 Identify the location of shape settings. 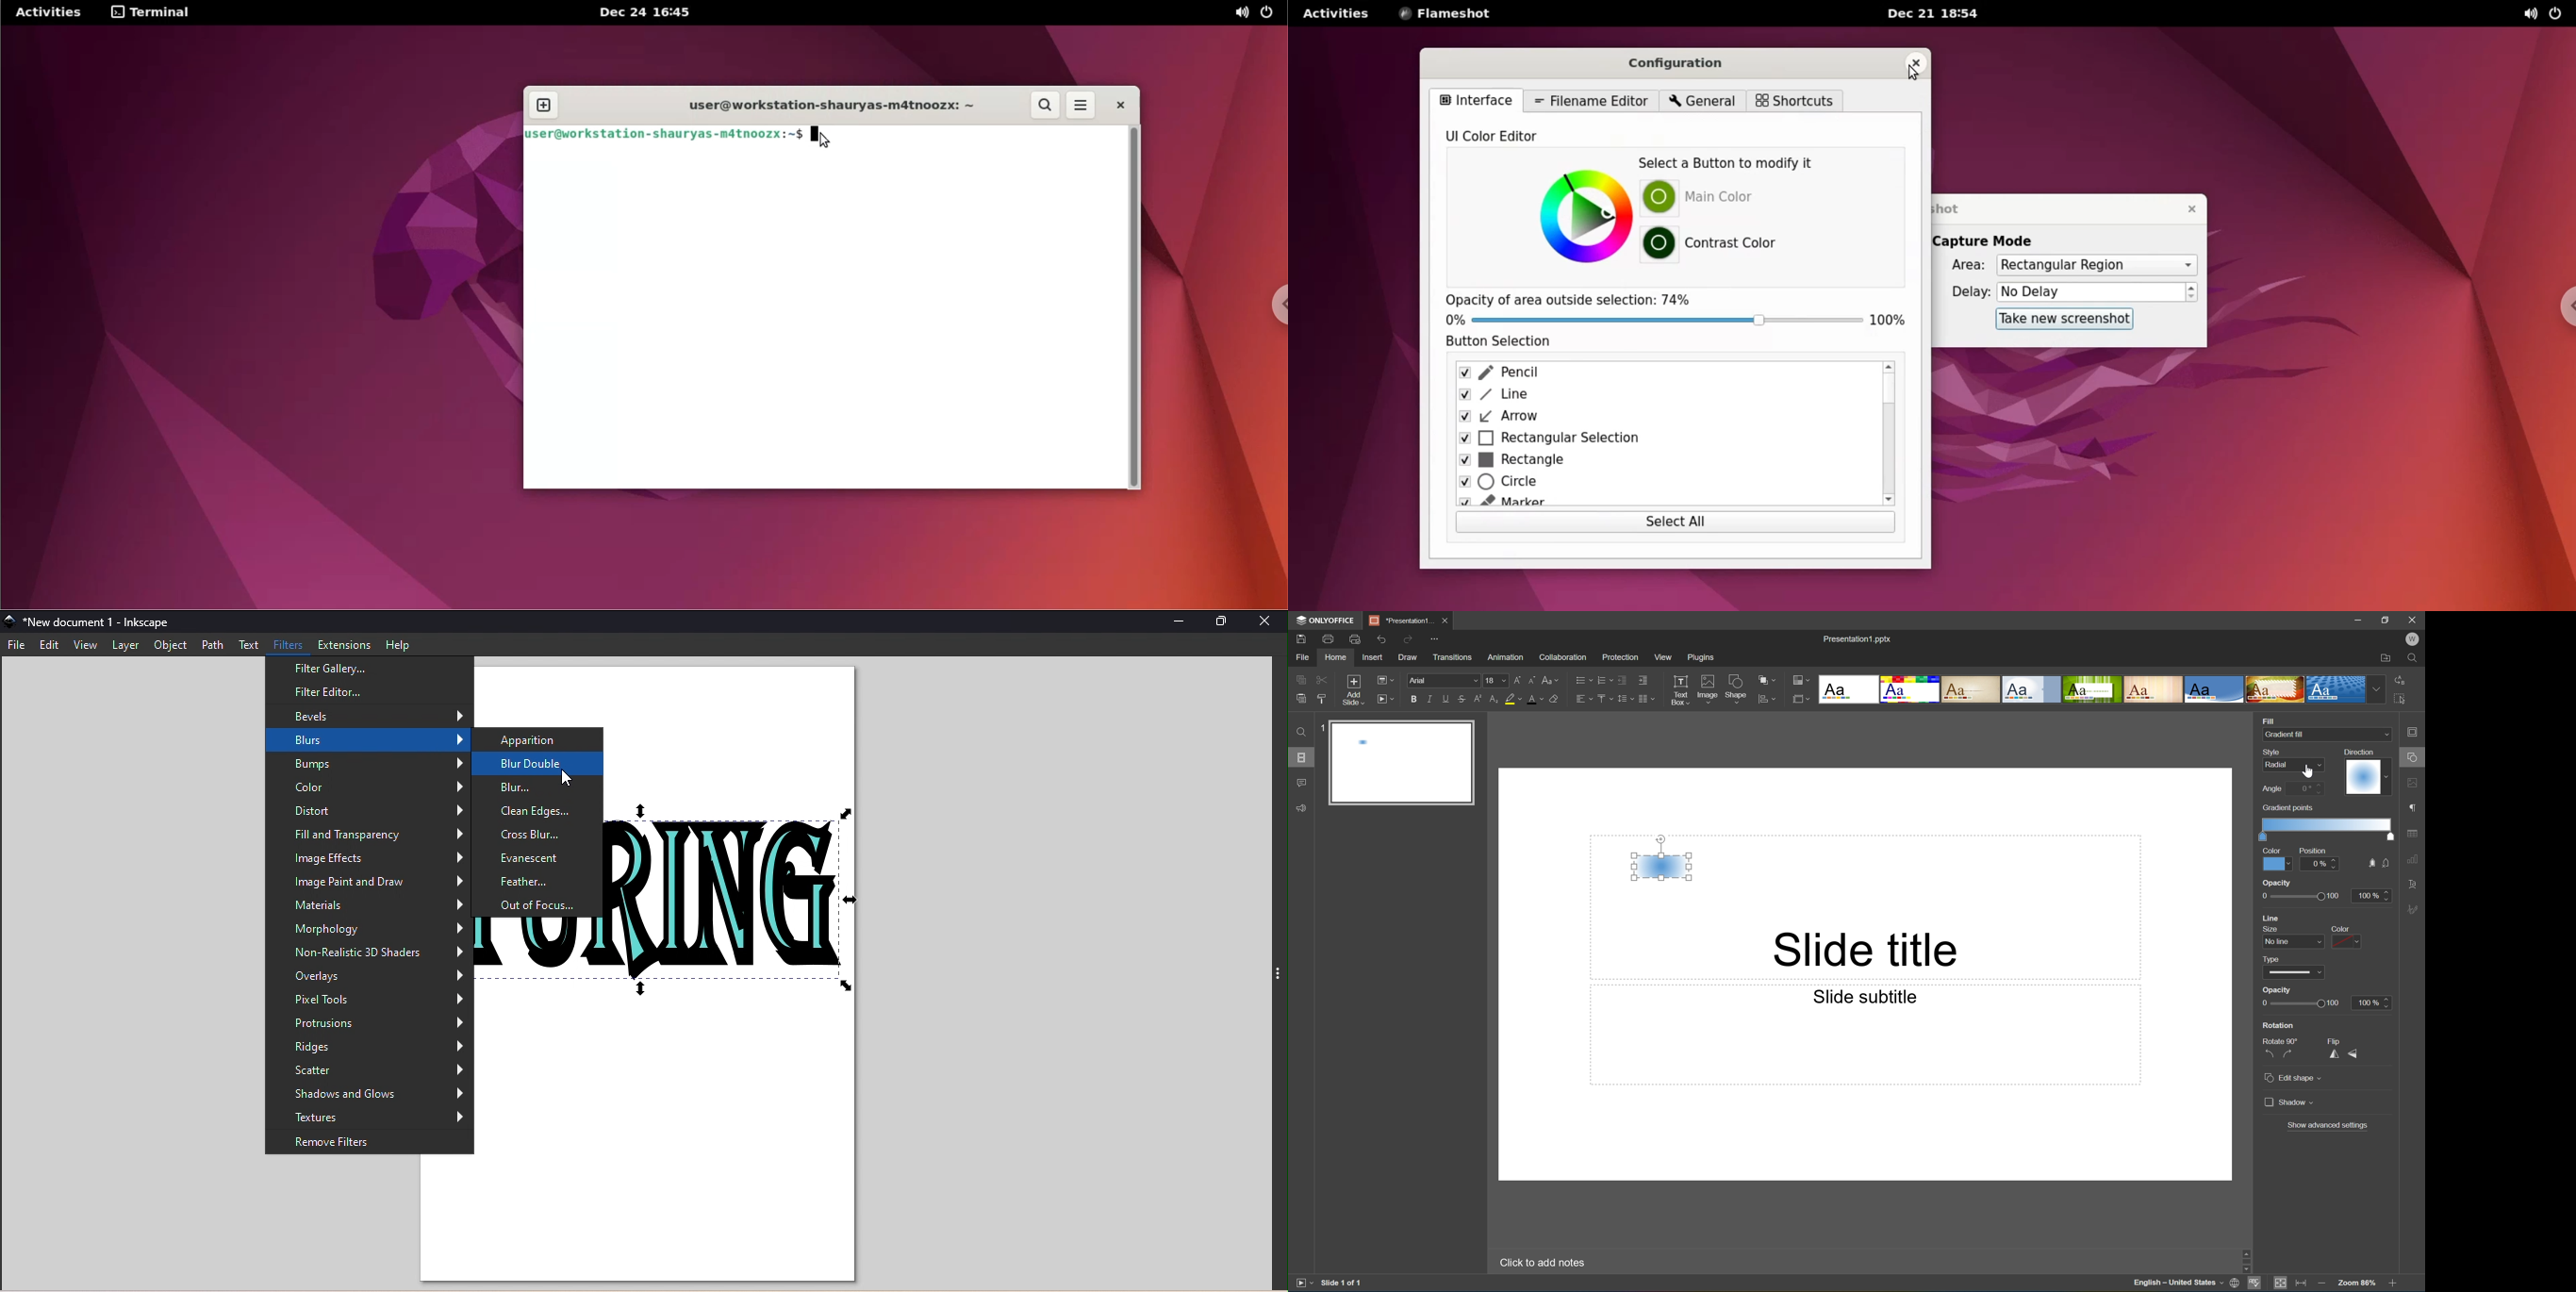
(2414, 758).